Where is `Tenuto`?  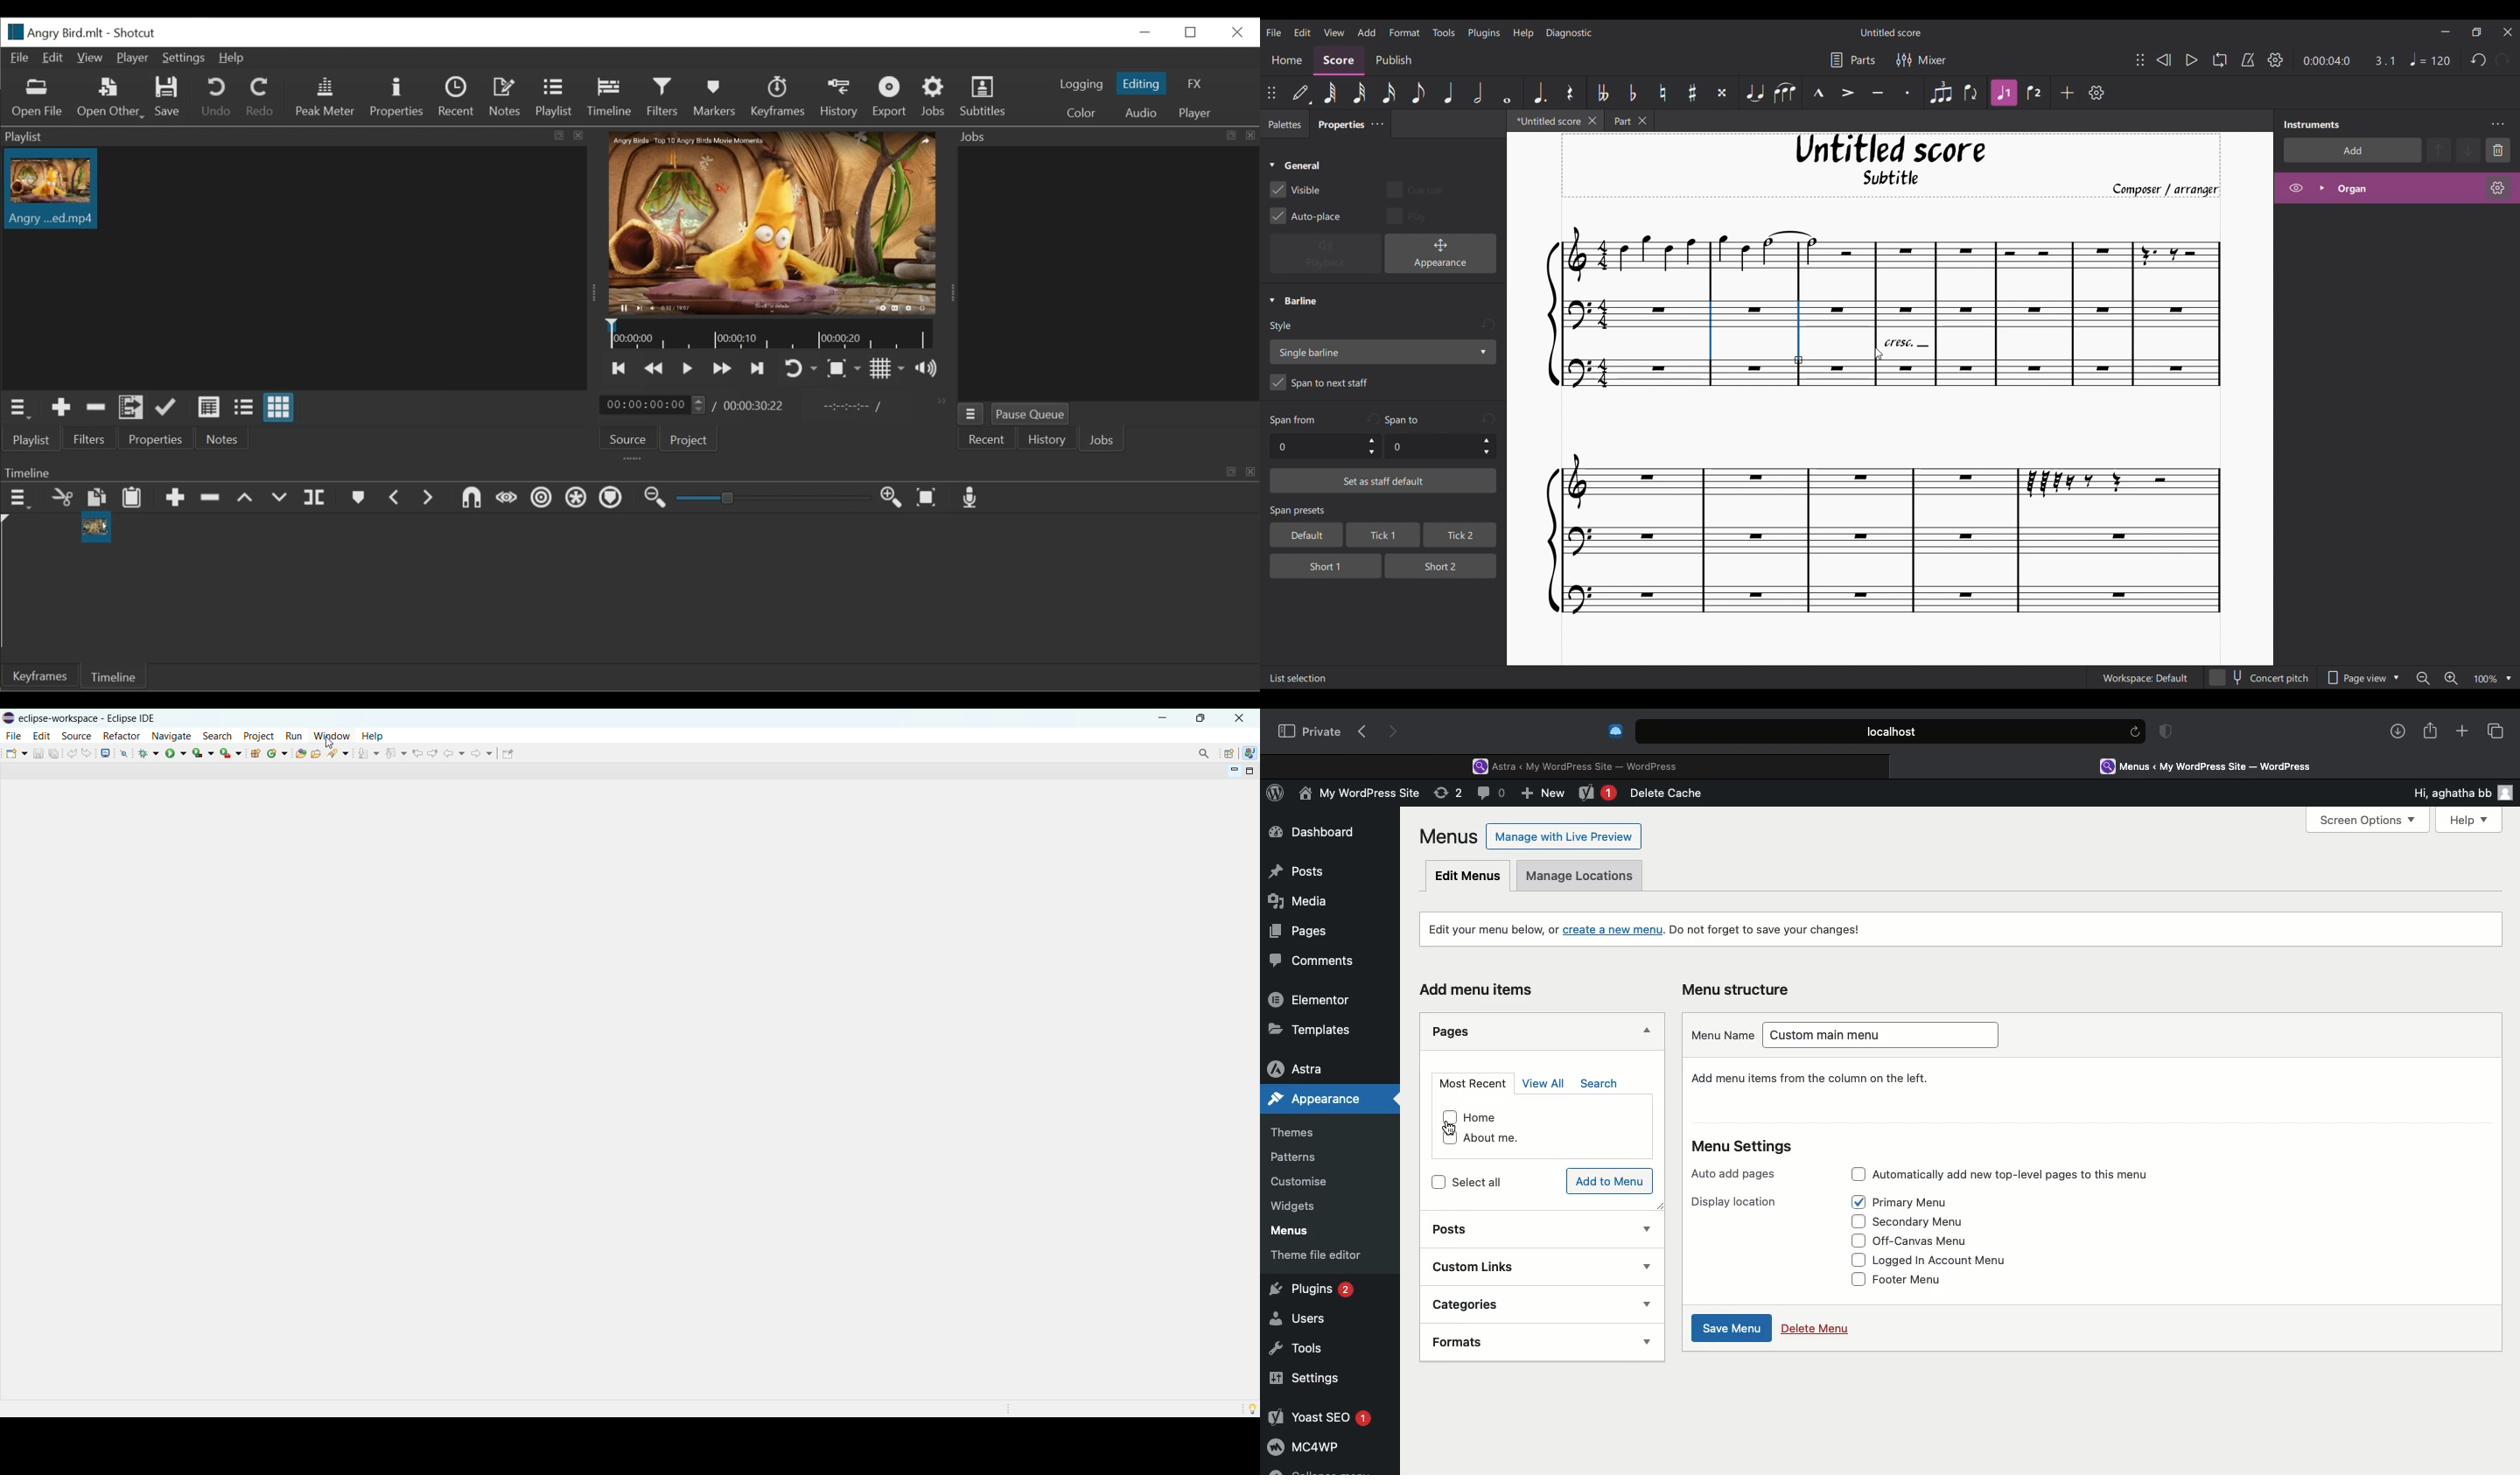
Tenuto is located at coordinates (1878, 93).